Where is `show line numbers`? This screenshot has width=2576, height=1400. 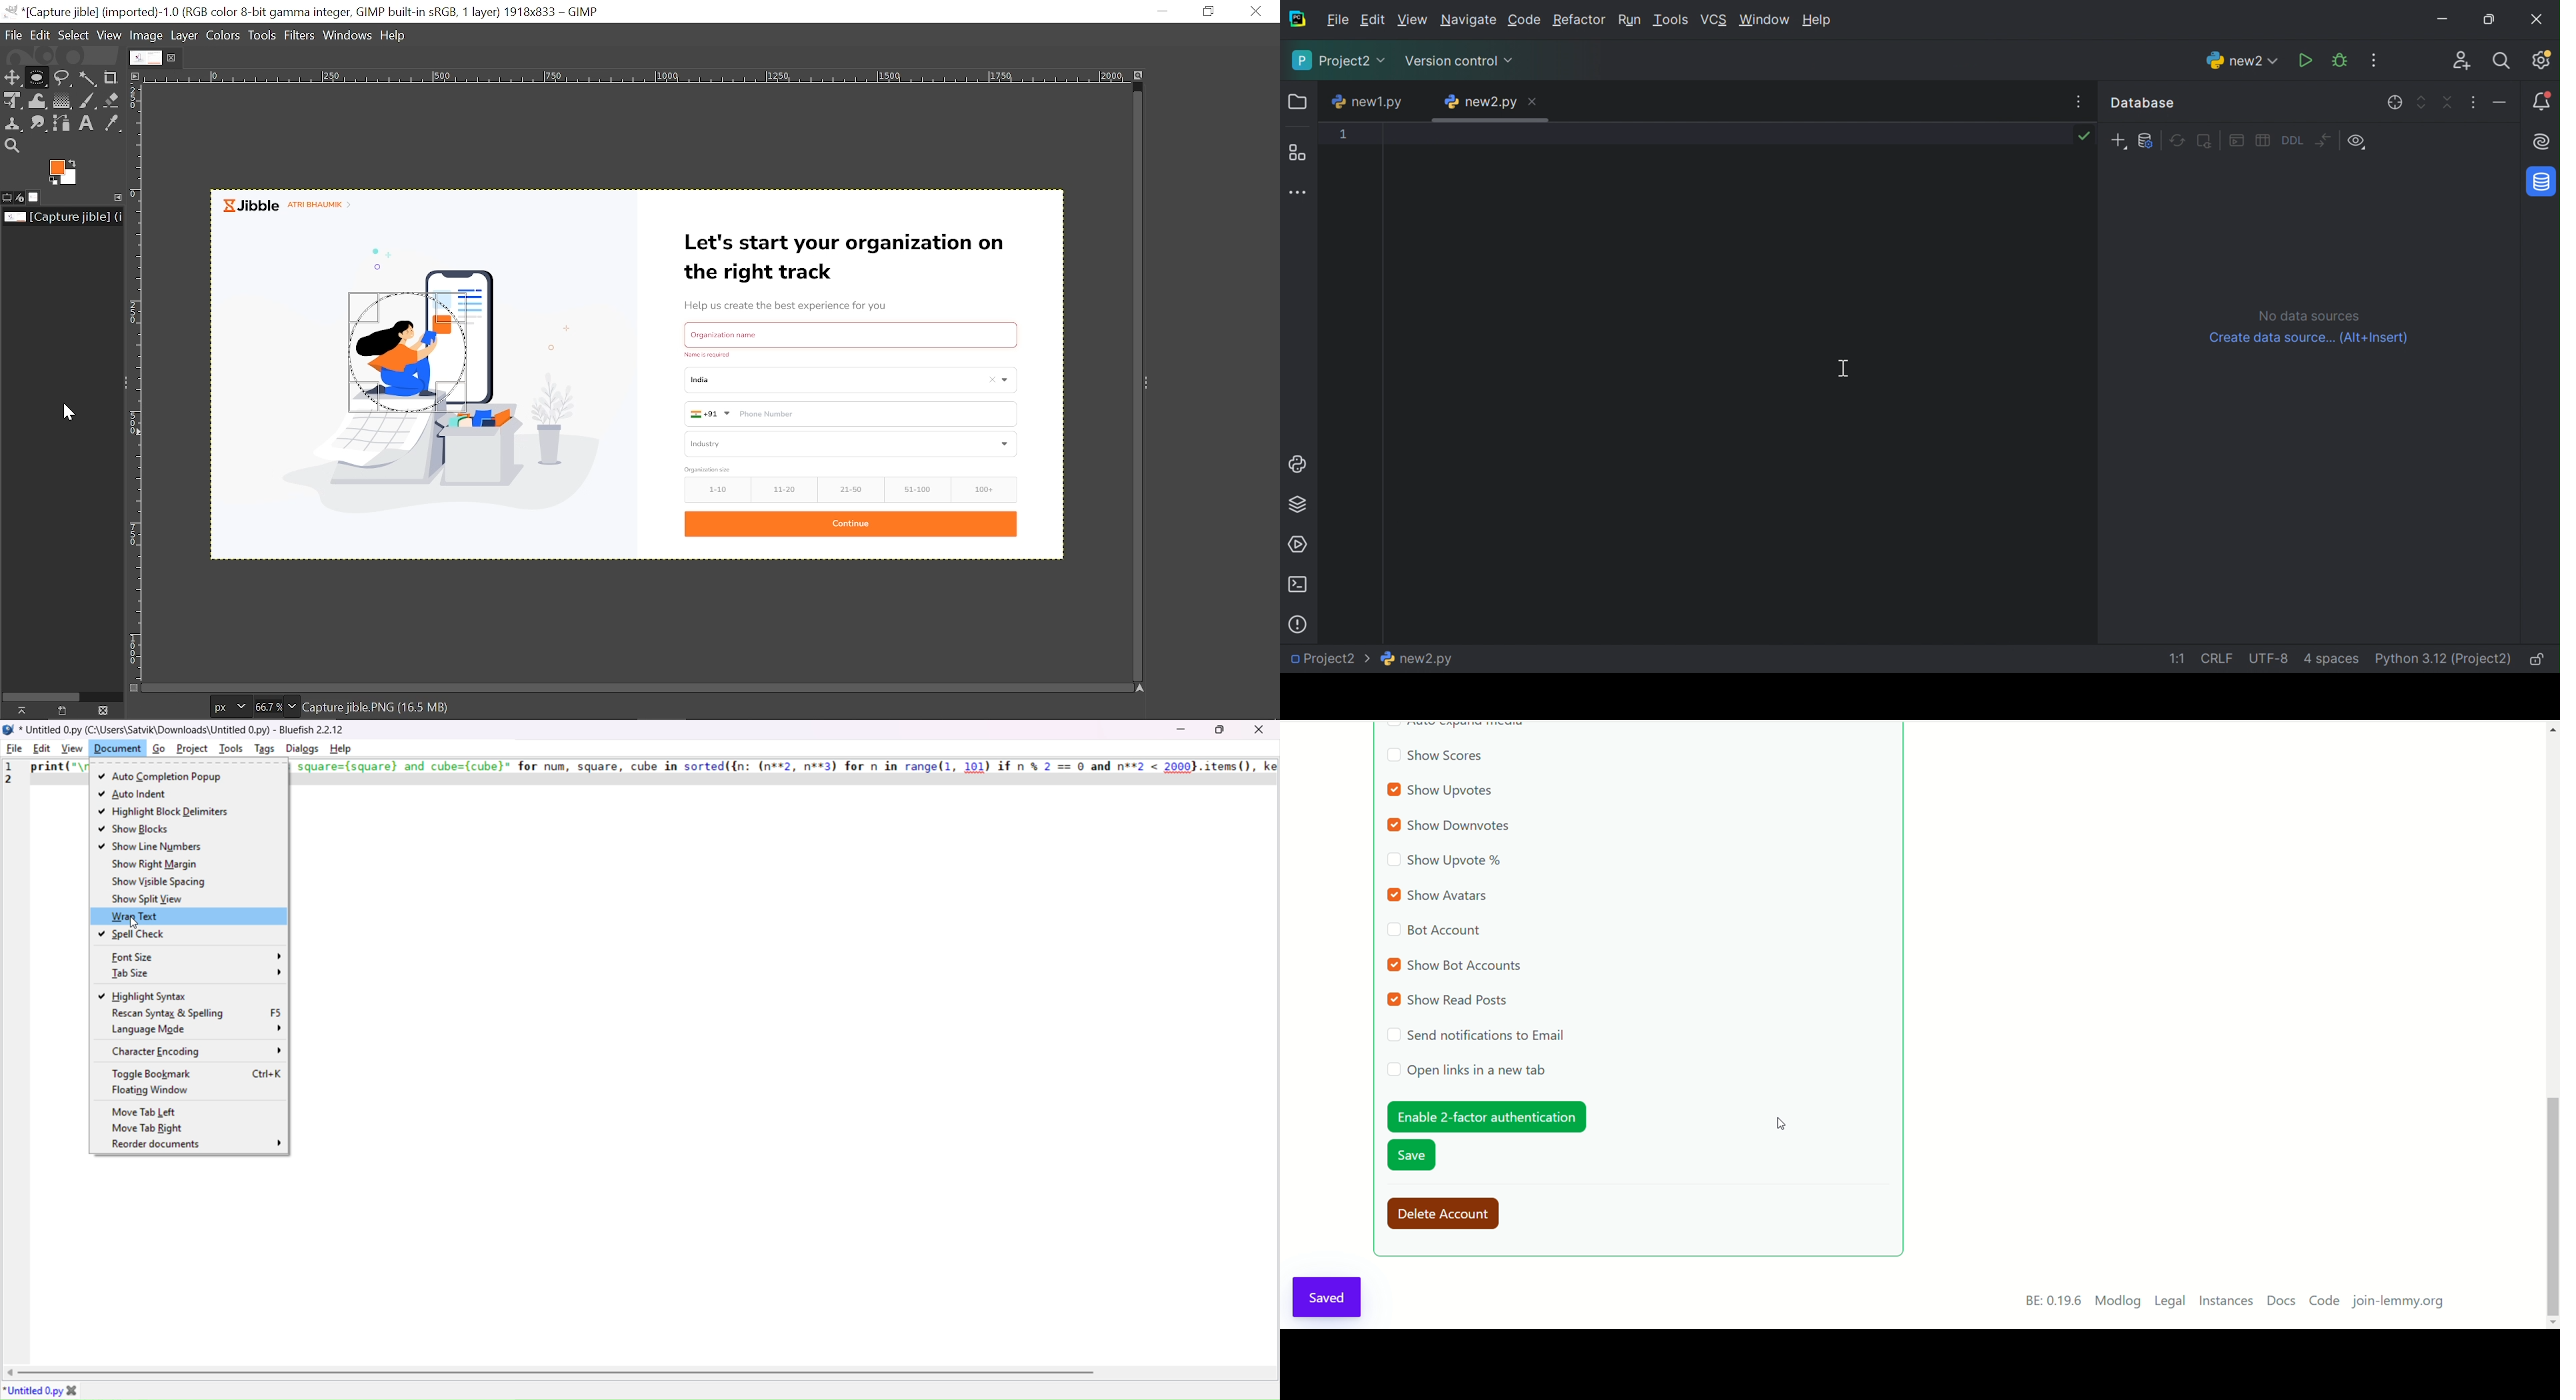
show line numbers is located at coordinates (147, 846).